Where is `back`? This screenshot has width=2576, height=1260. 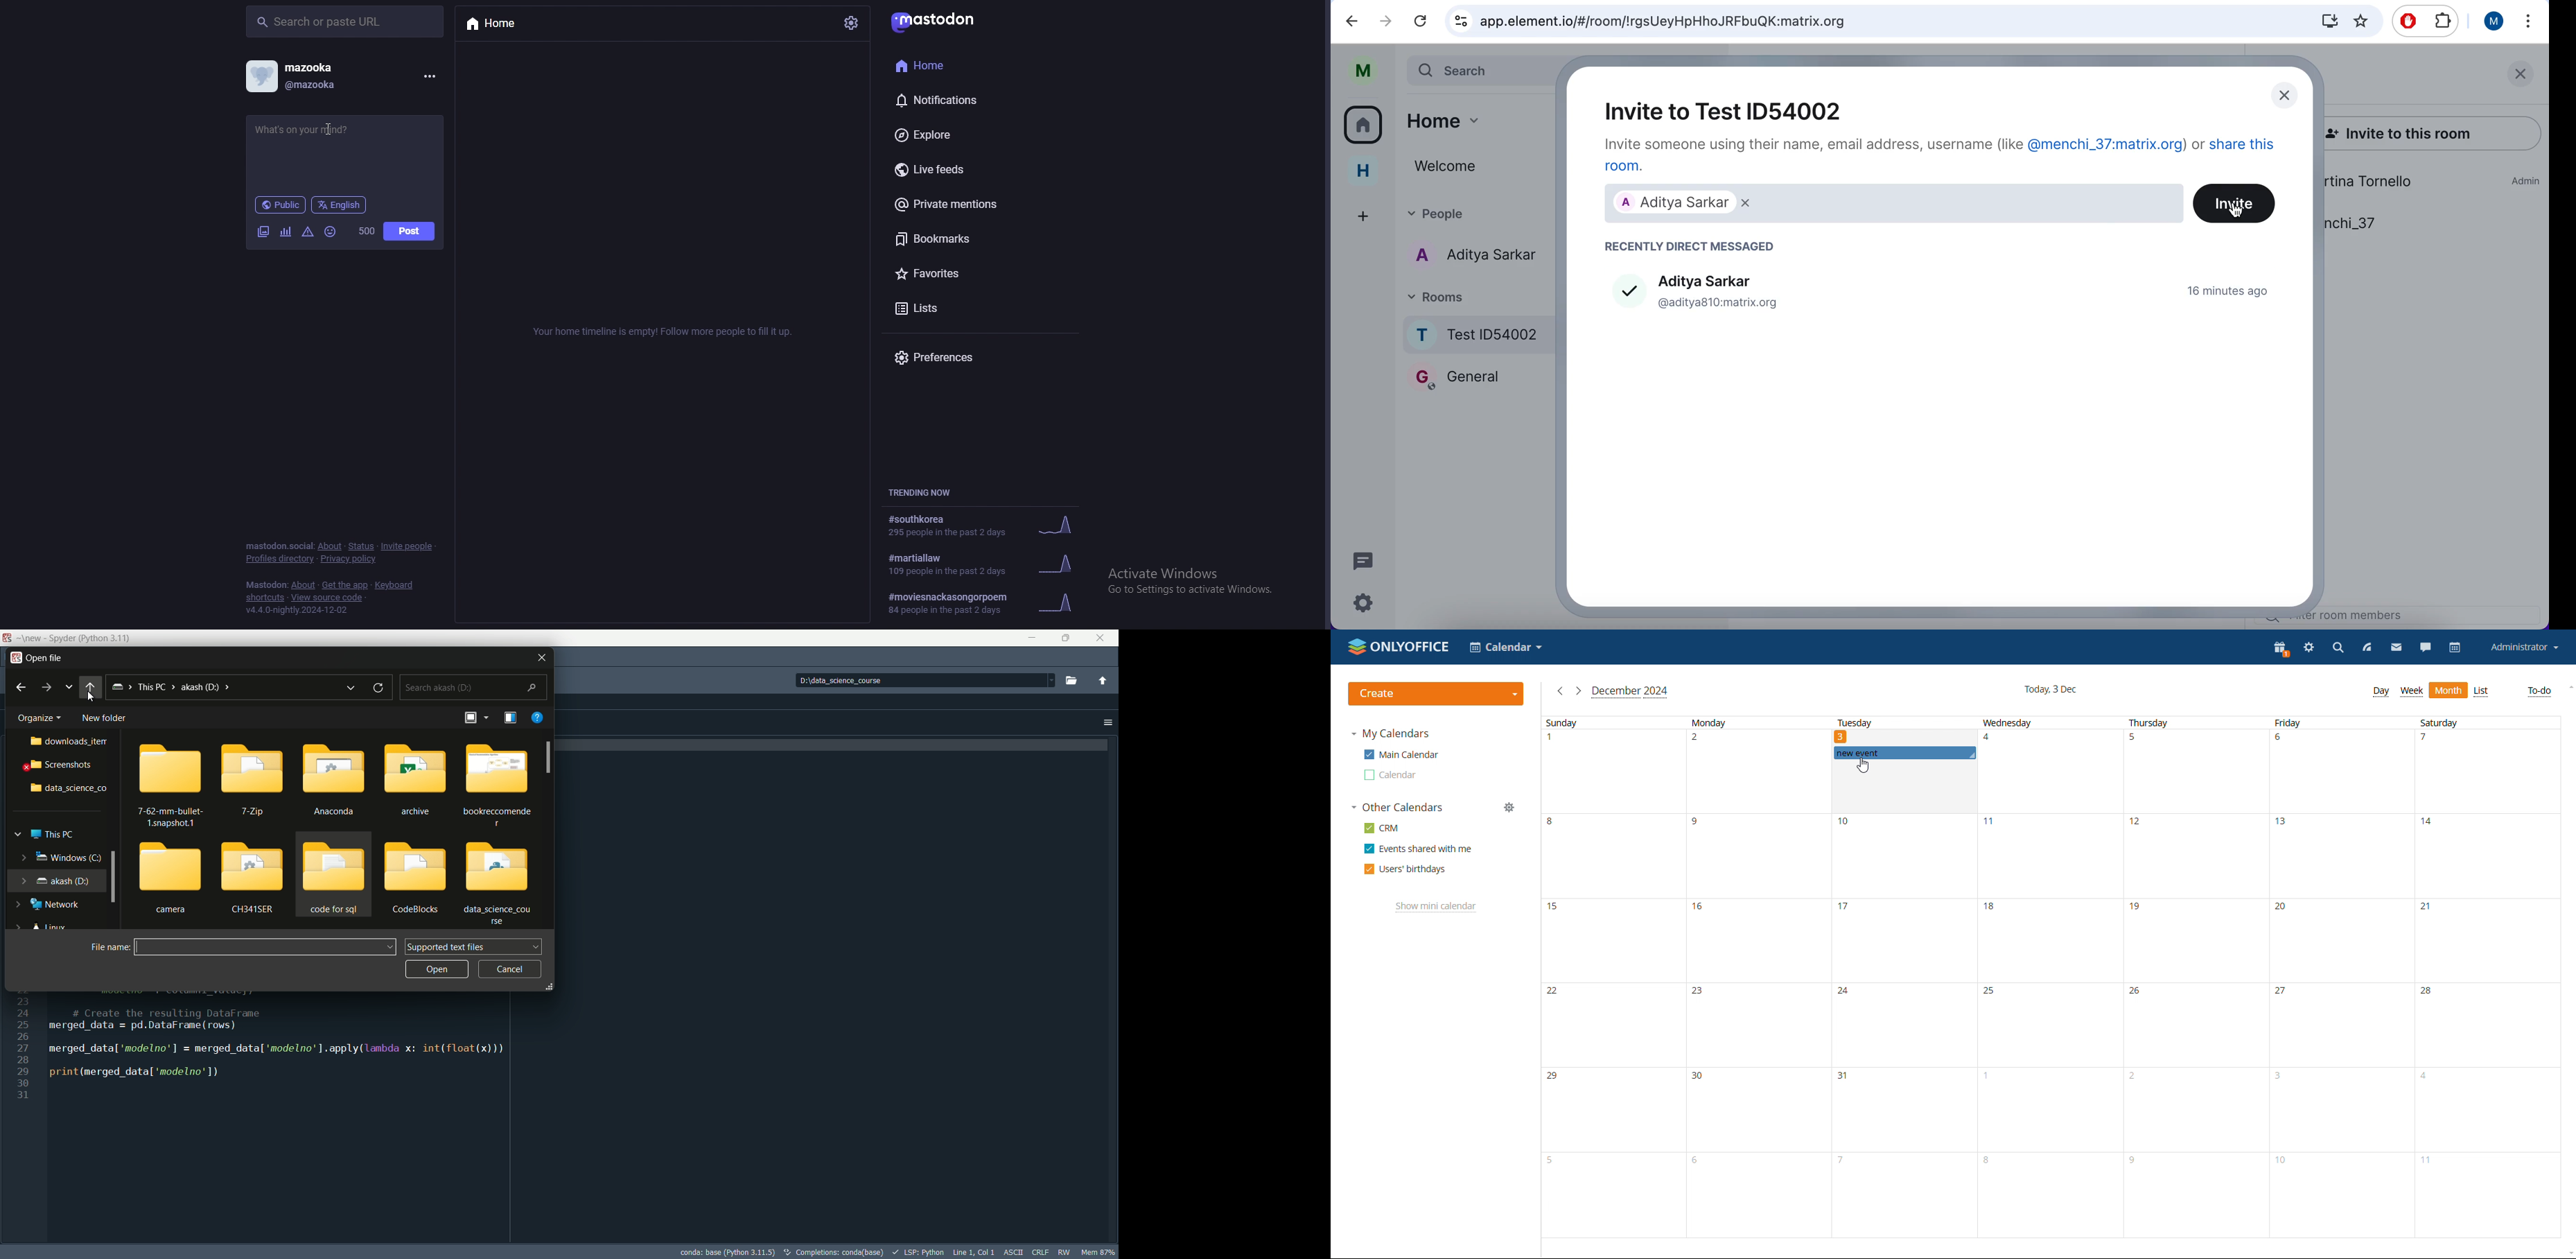
back is located at coordinates (90, 688).